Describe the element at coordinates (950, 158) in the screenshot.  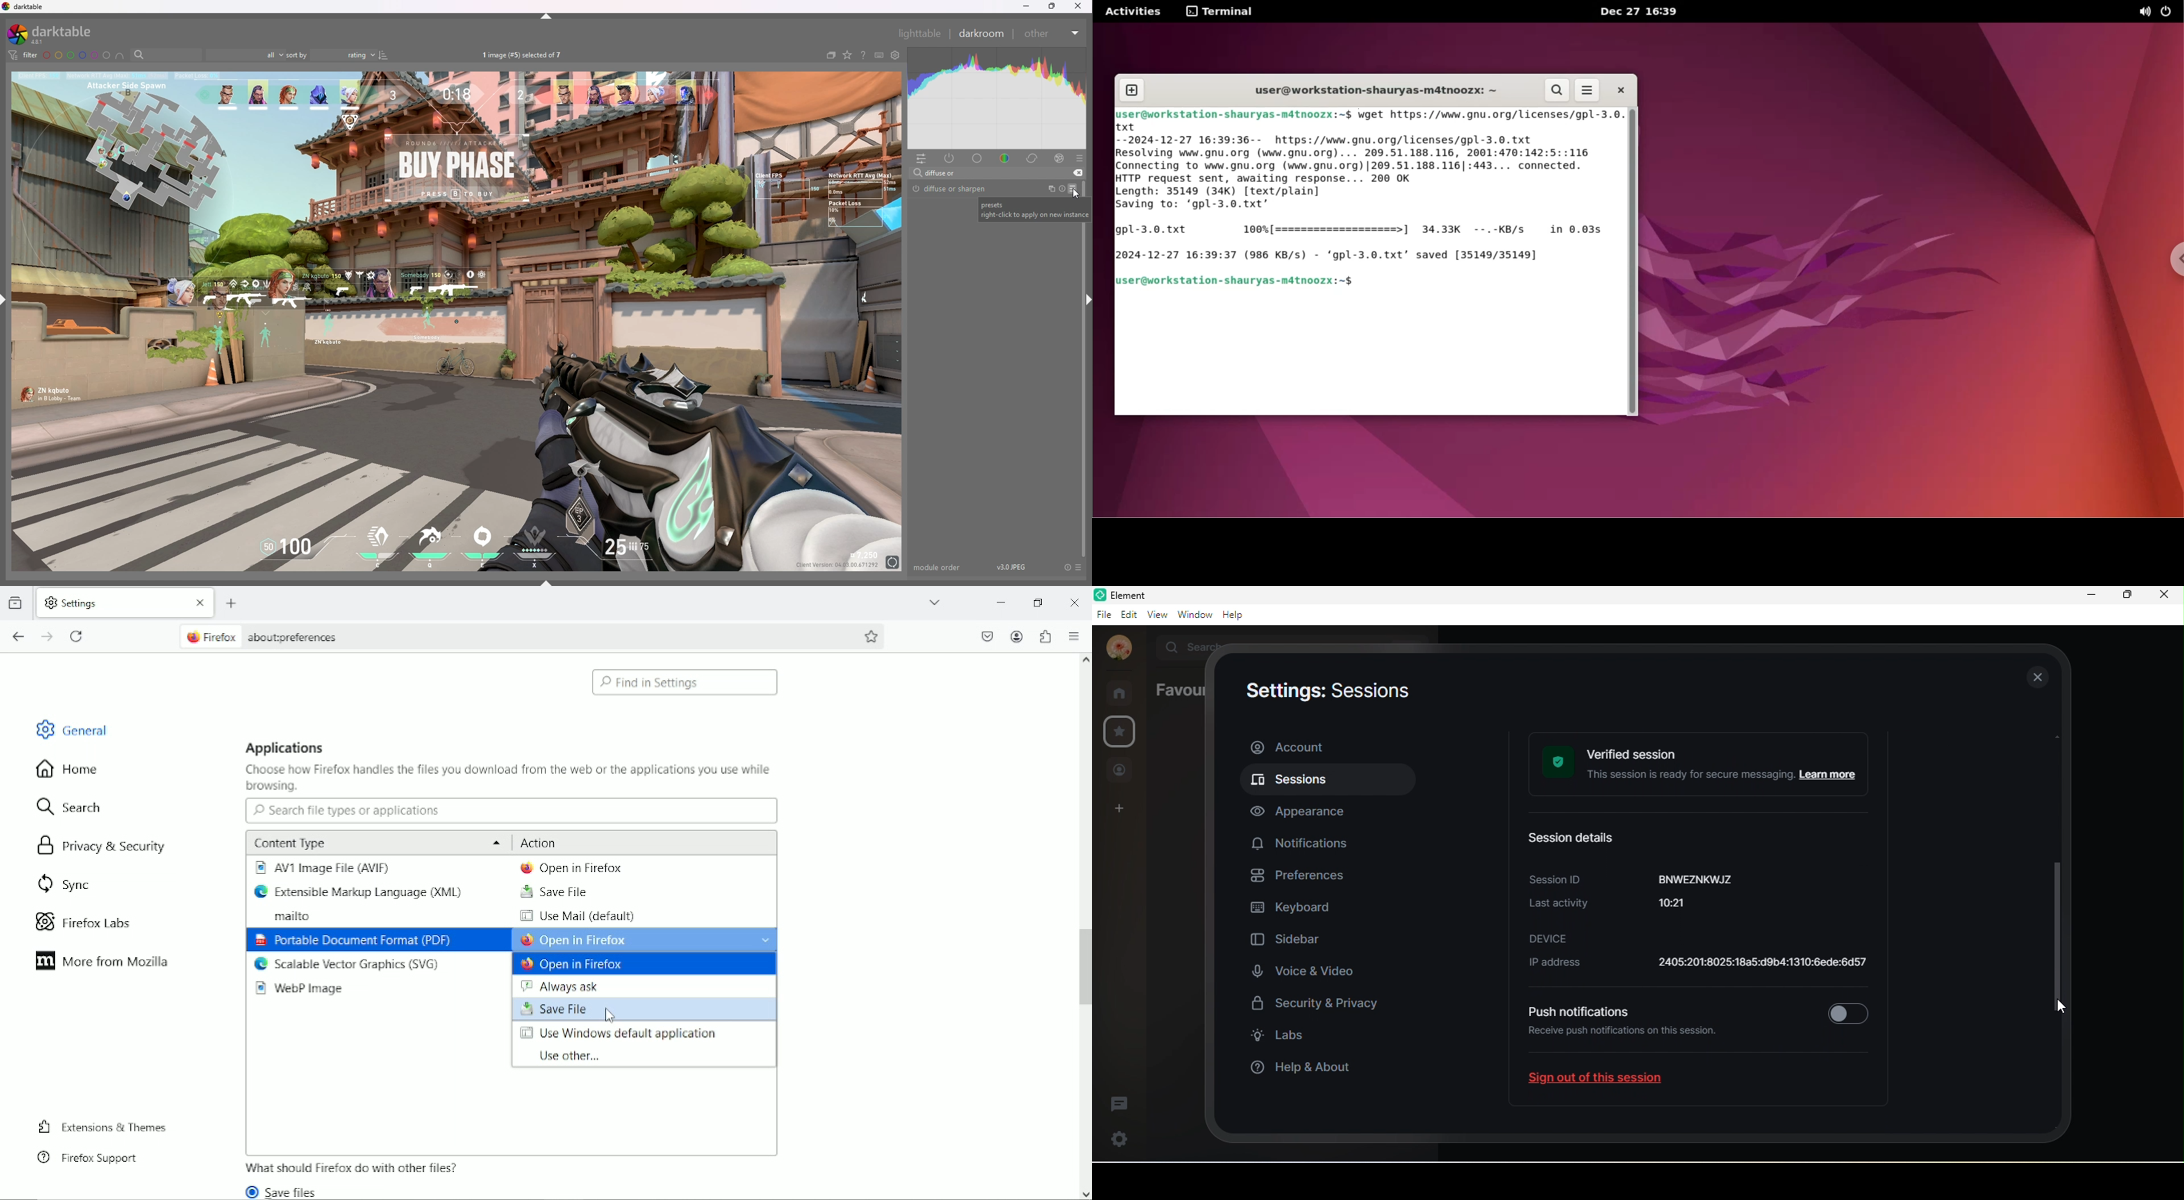
I see `active modules` at that location.